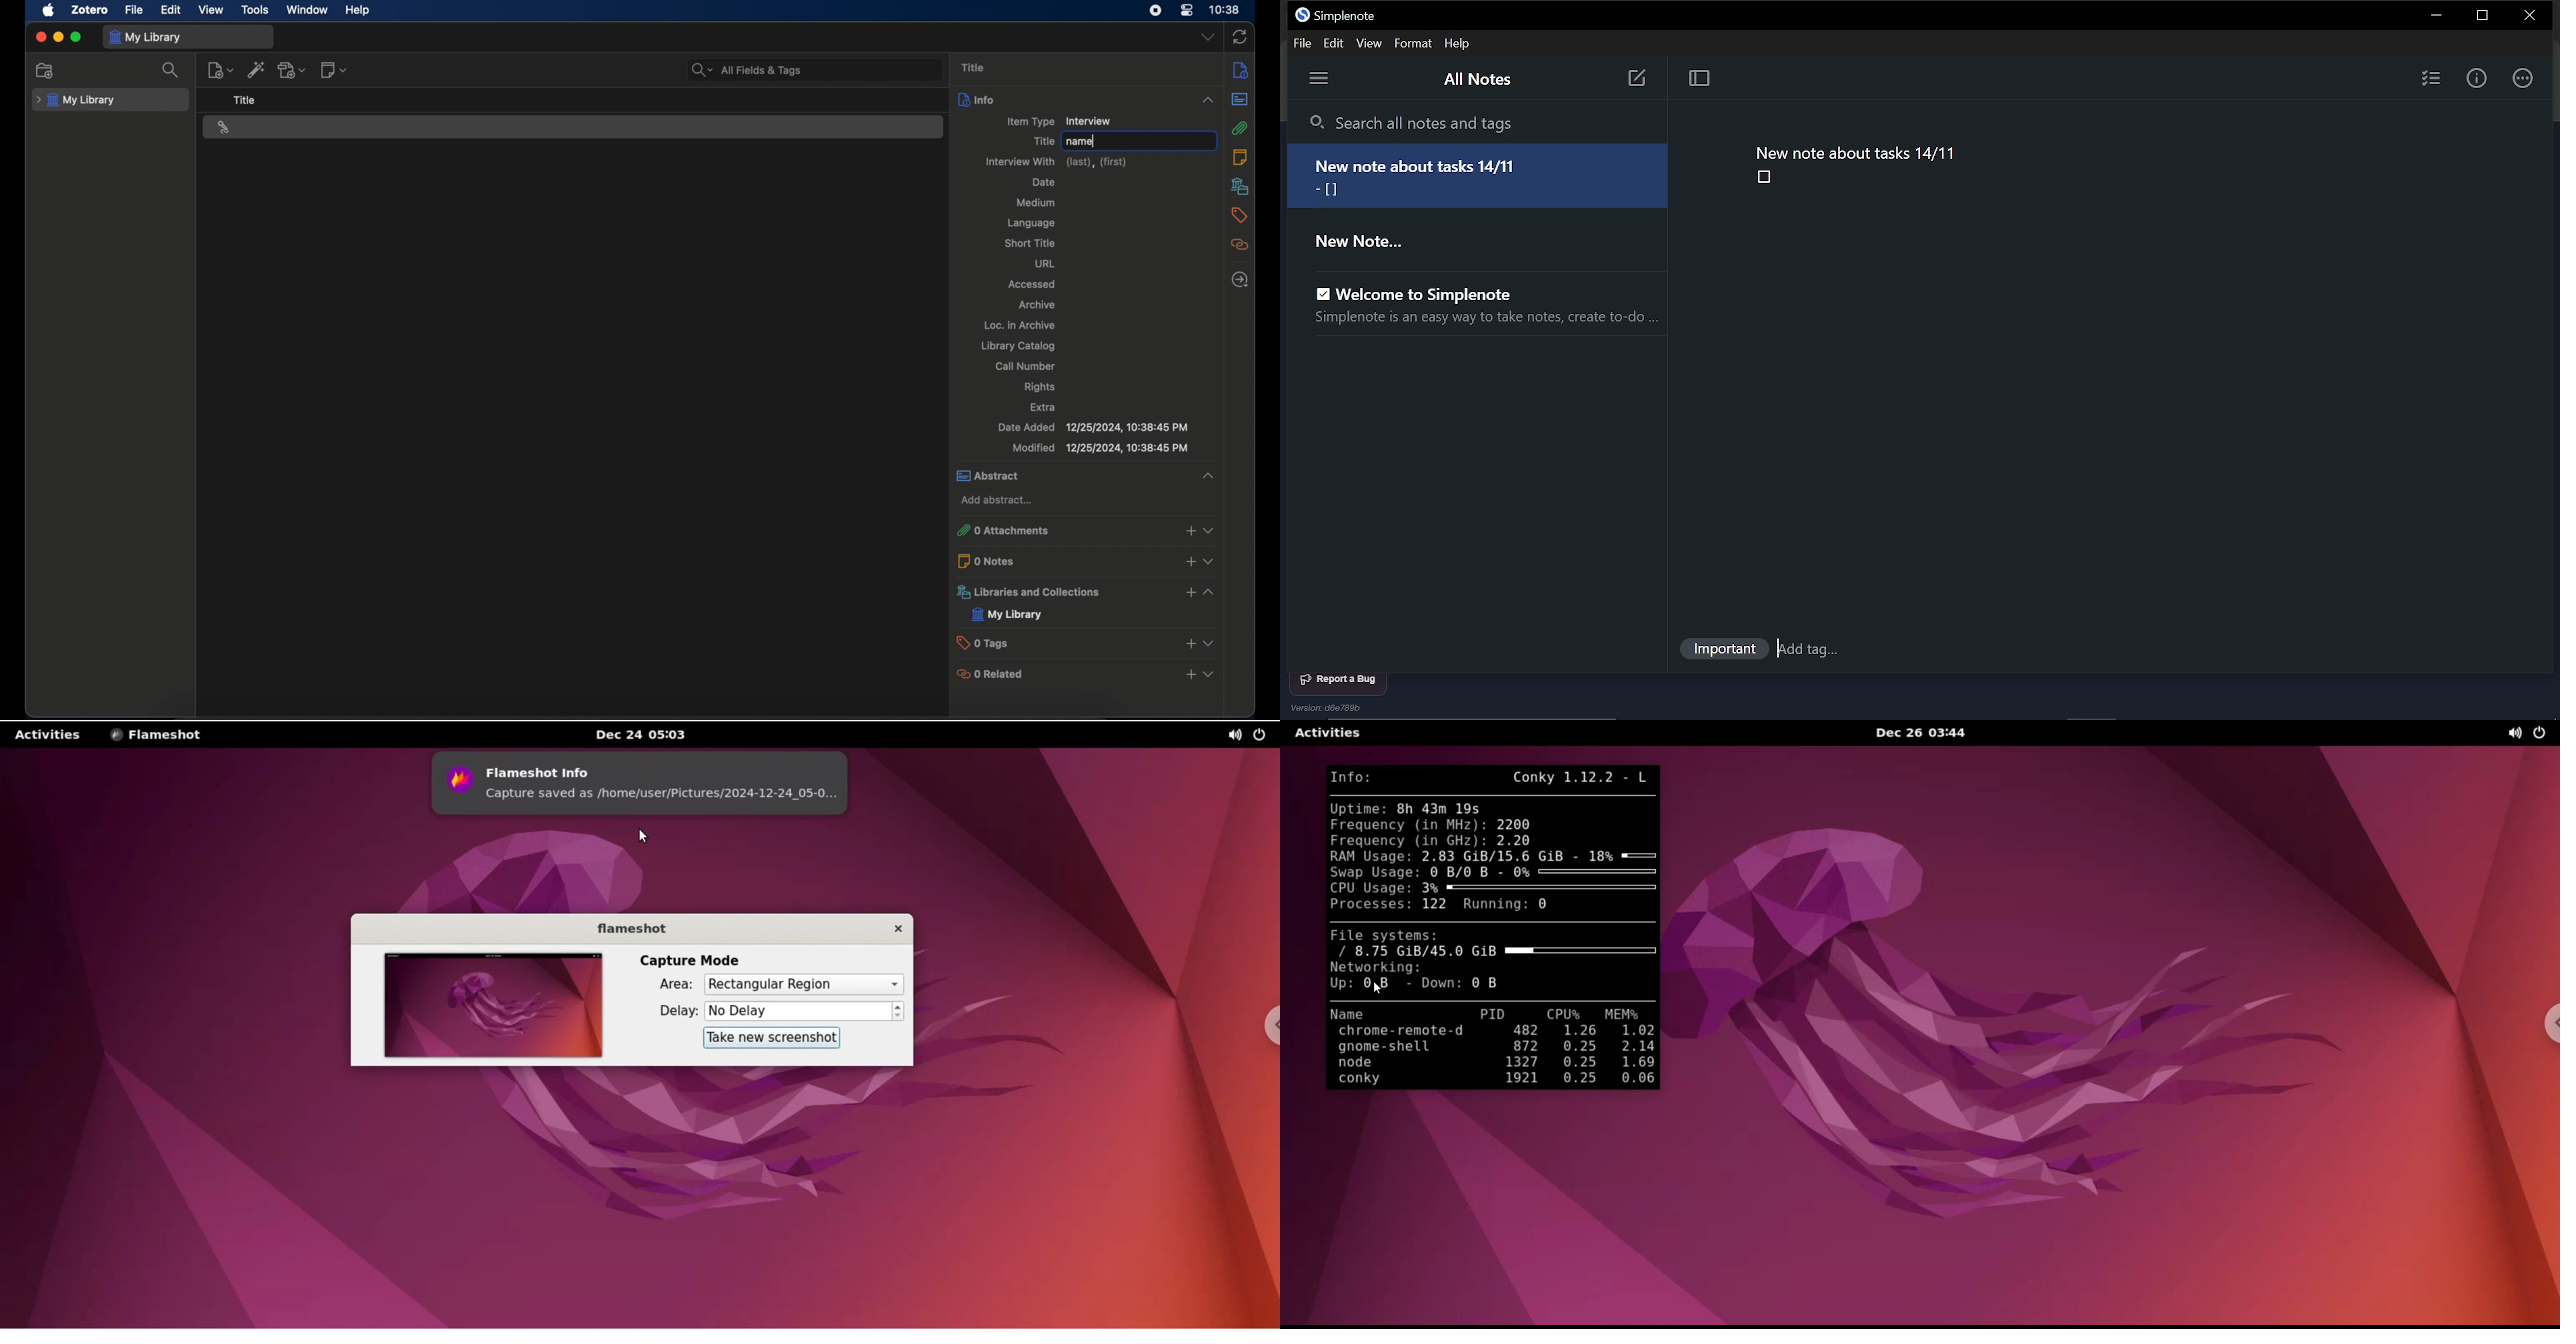 Image resolution: width=2576 pixels, height=1344 pixels. Describe the element at coordinates (1239, 215) in the screenshot. I see `tags` at that location.